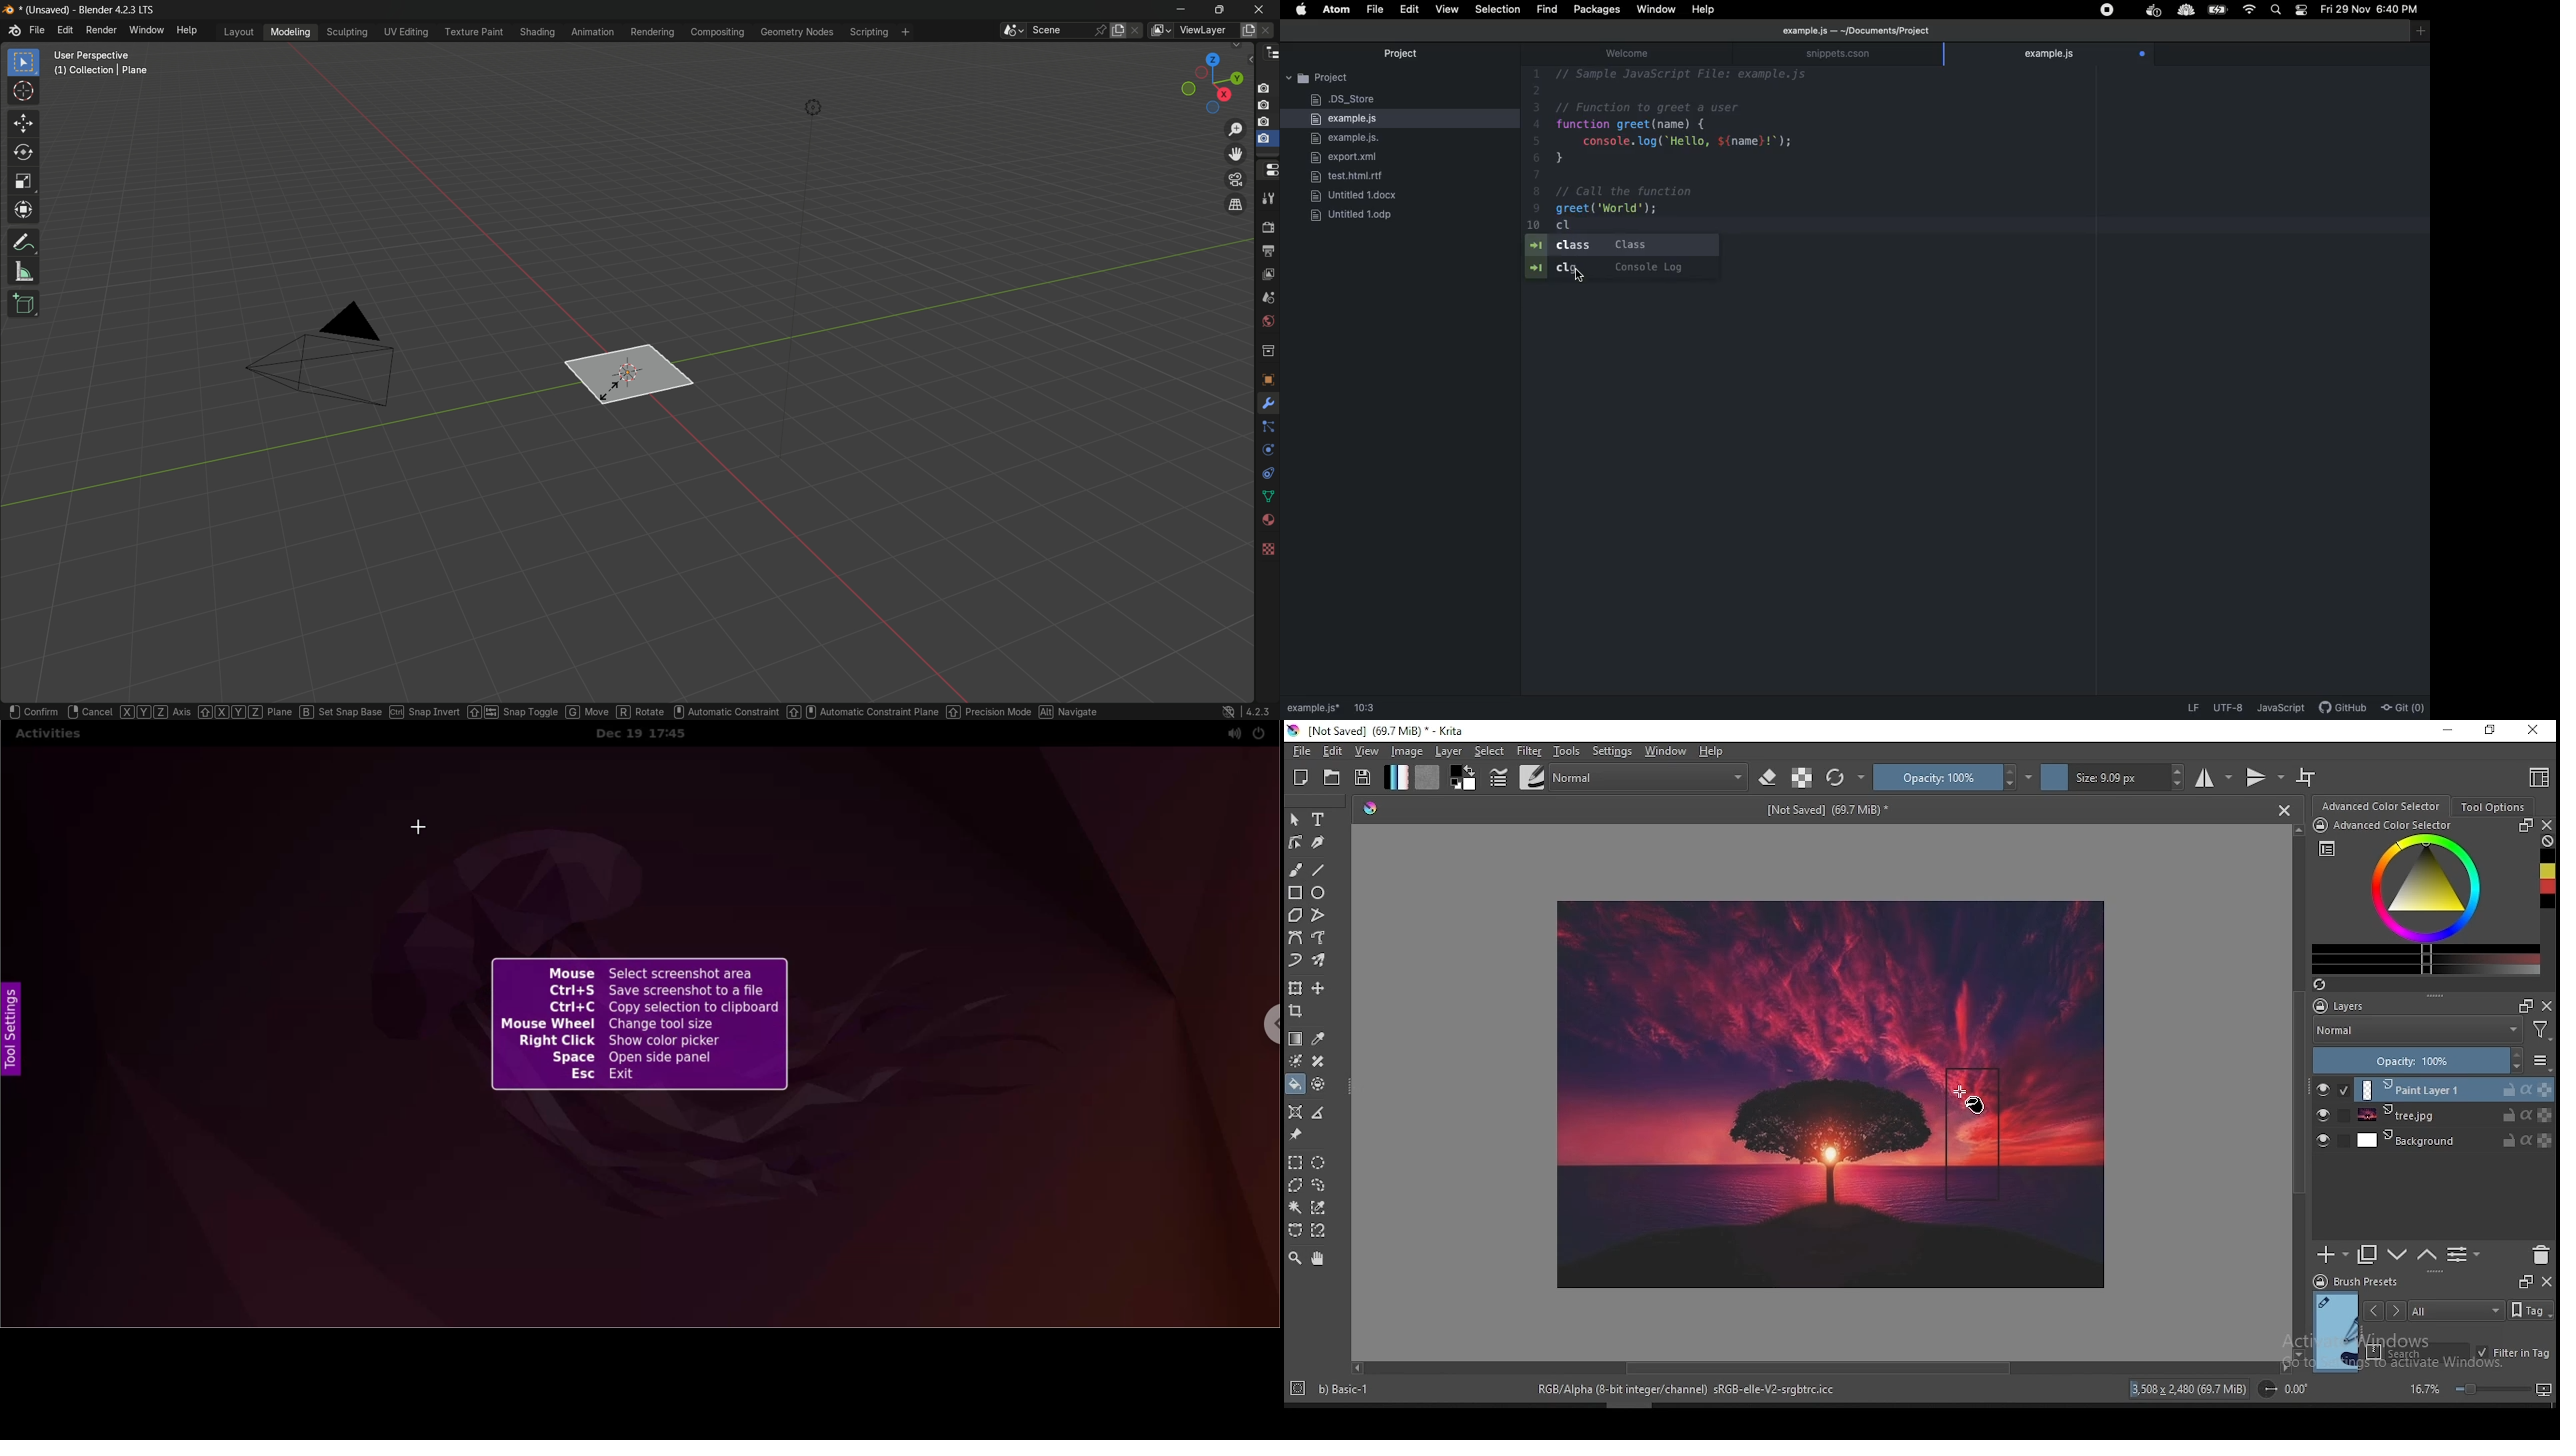 The width and height of the screenshot is (2576, 1456). What do you see at coordinates (1346, 118) in the screenshot?
I see `example.js` at bounding box center [1346, 118].